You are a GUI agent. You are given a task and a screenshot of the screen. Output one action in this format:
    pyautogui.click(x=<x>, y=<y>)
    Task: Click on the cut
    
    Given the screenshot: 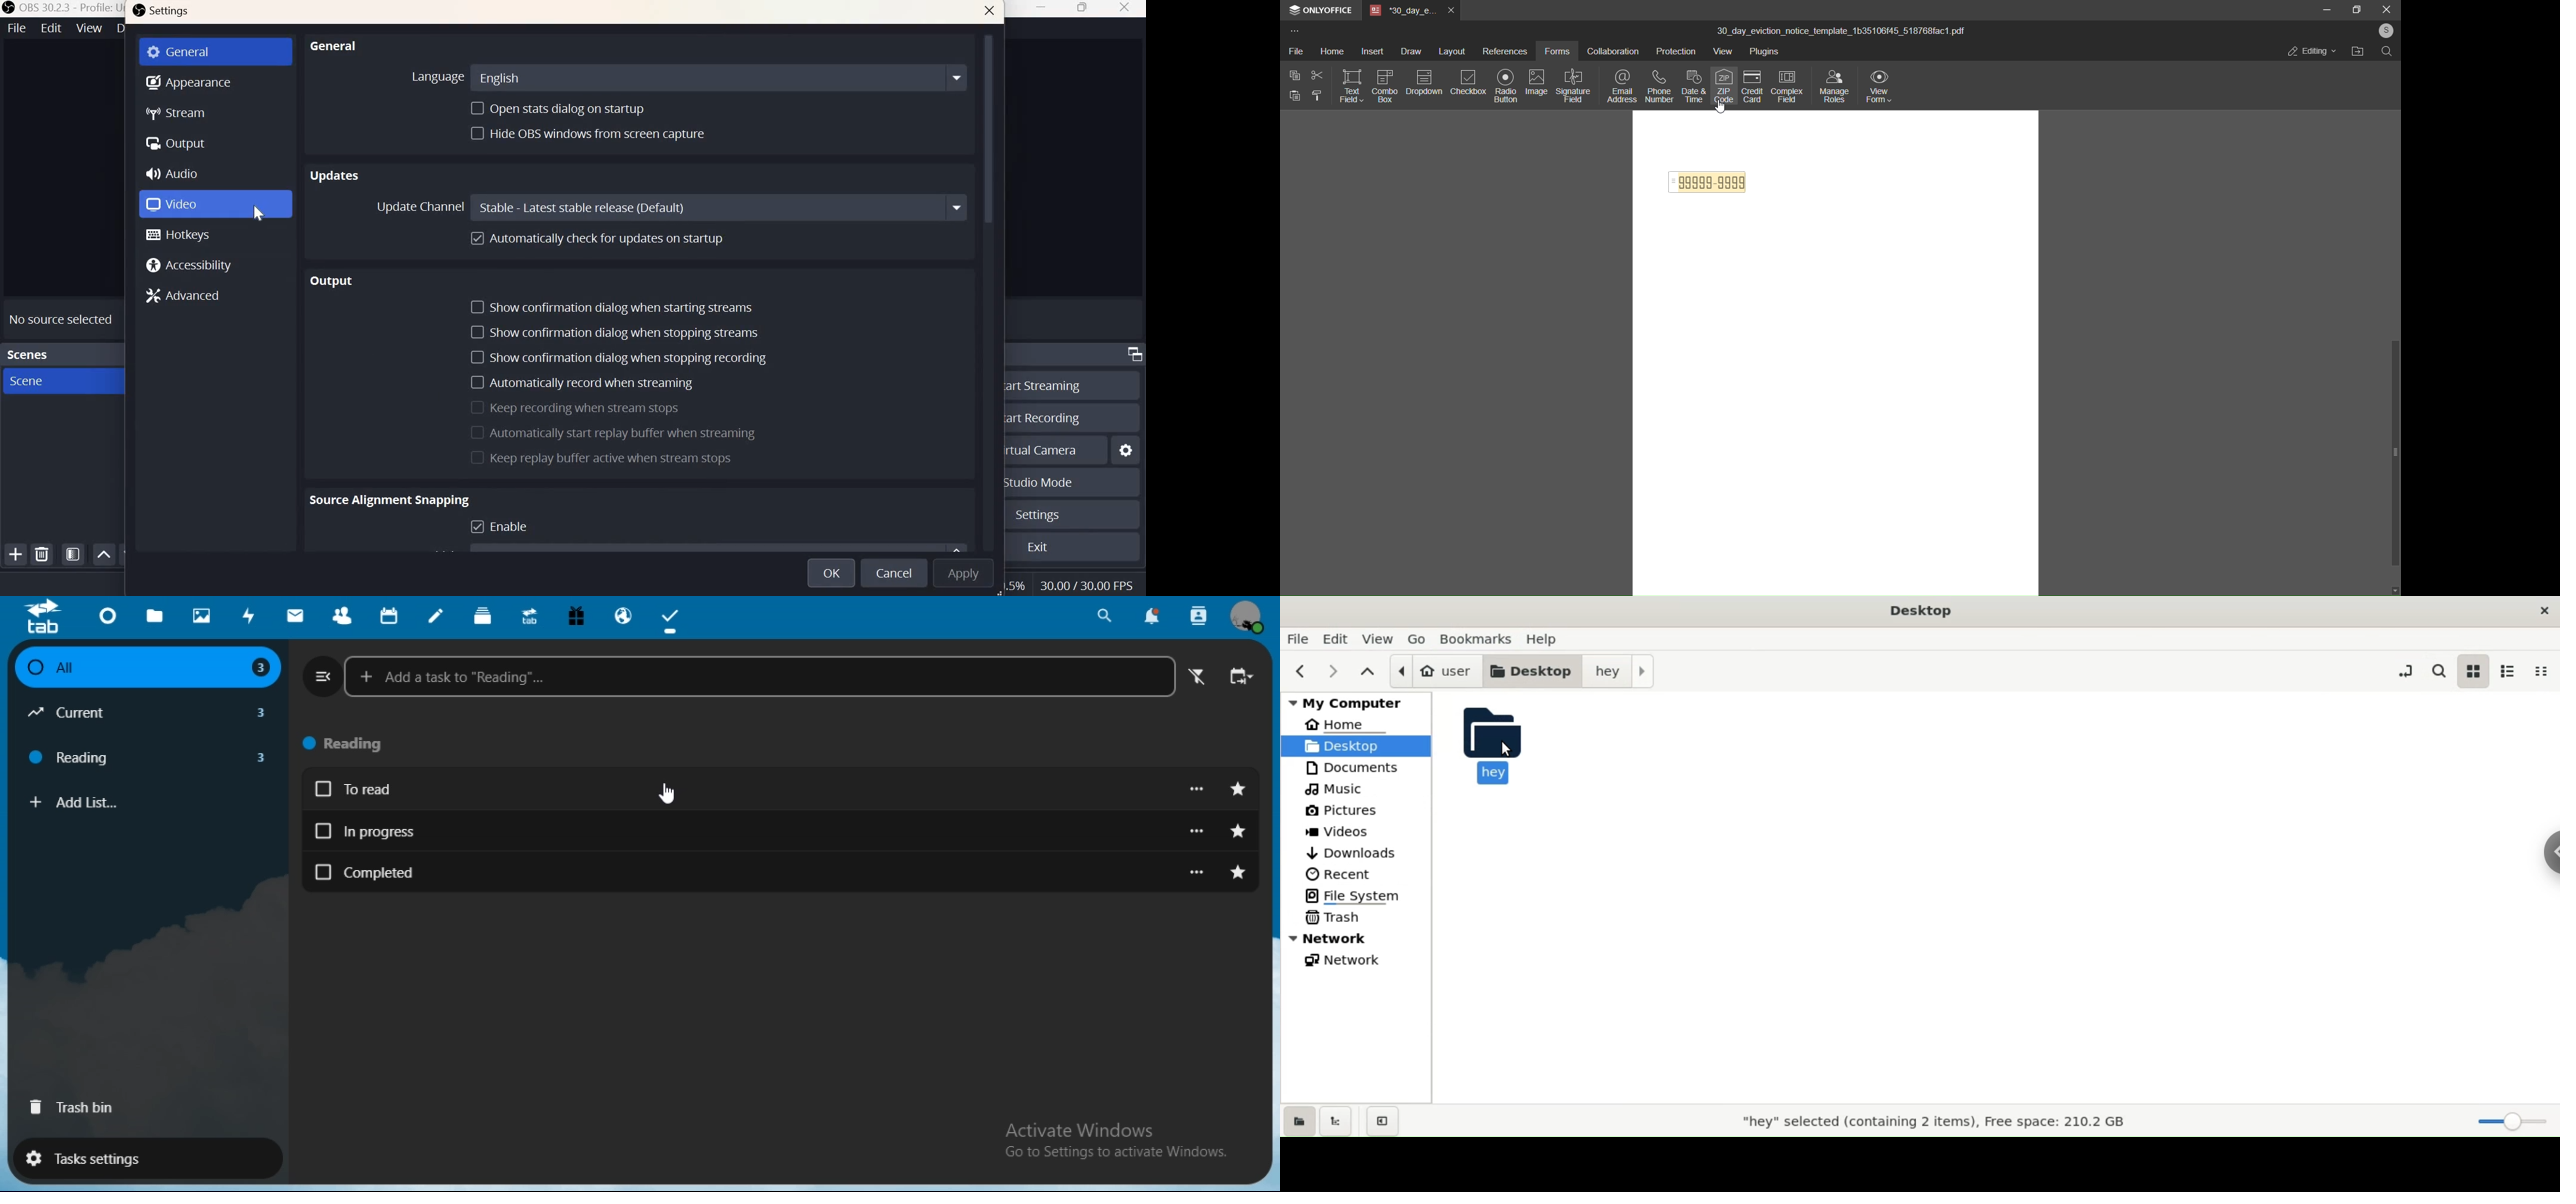 What is the action you would take?
    pyautogui.click(x=1316, y=75)
    